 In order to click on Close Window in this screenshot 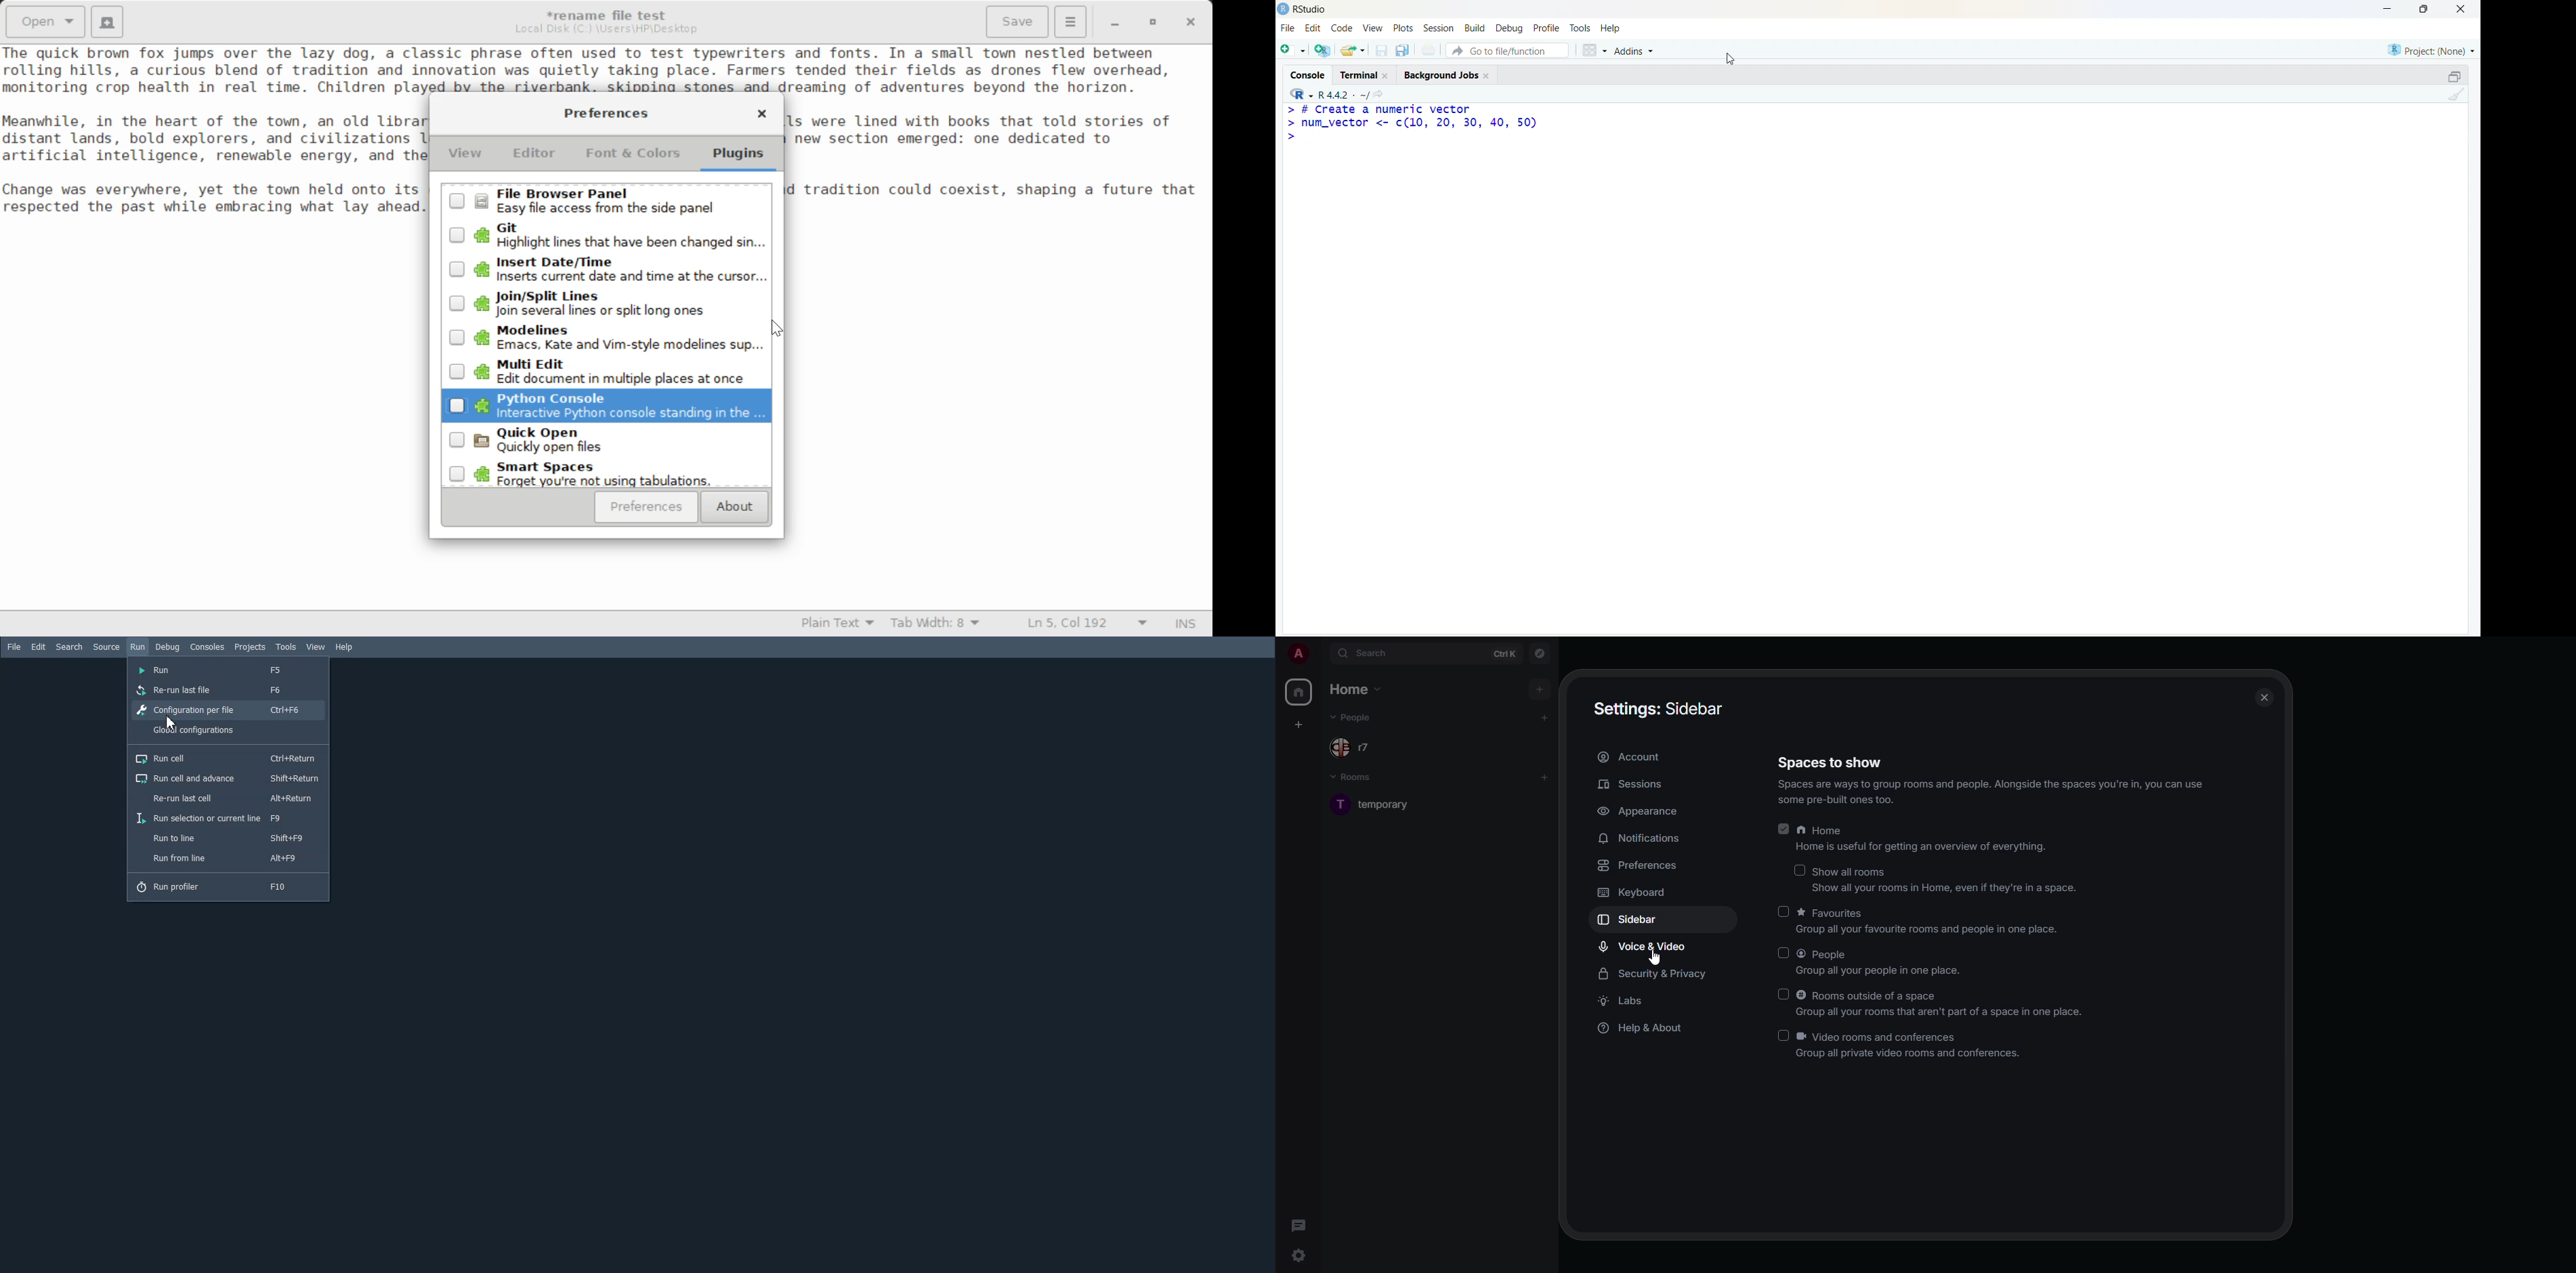, I will do `click(1193, 21)`.